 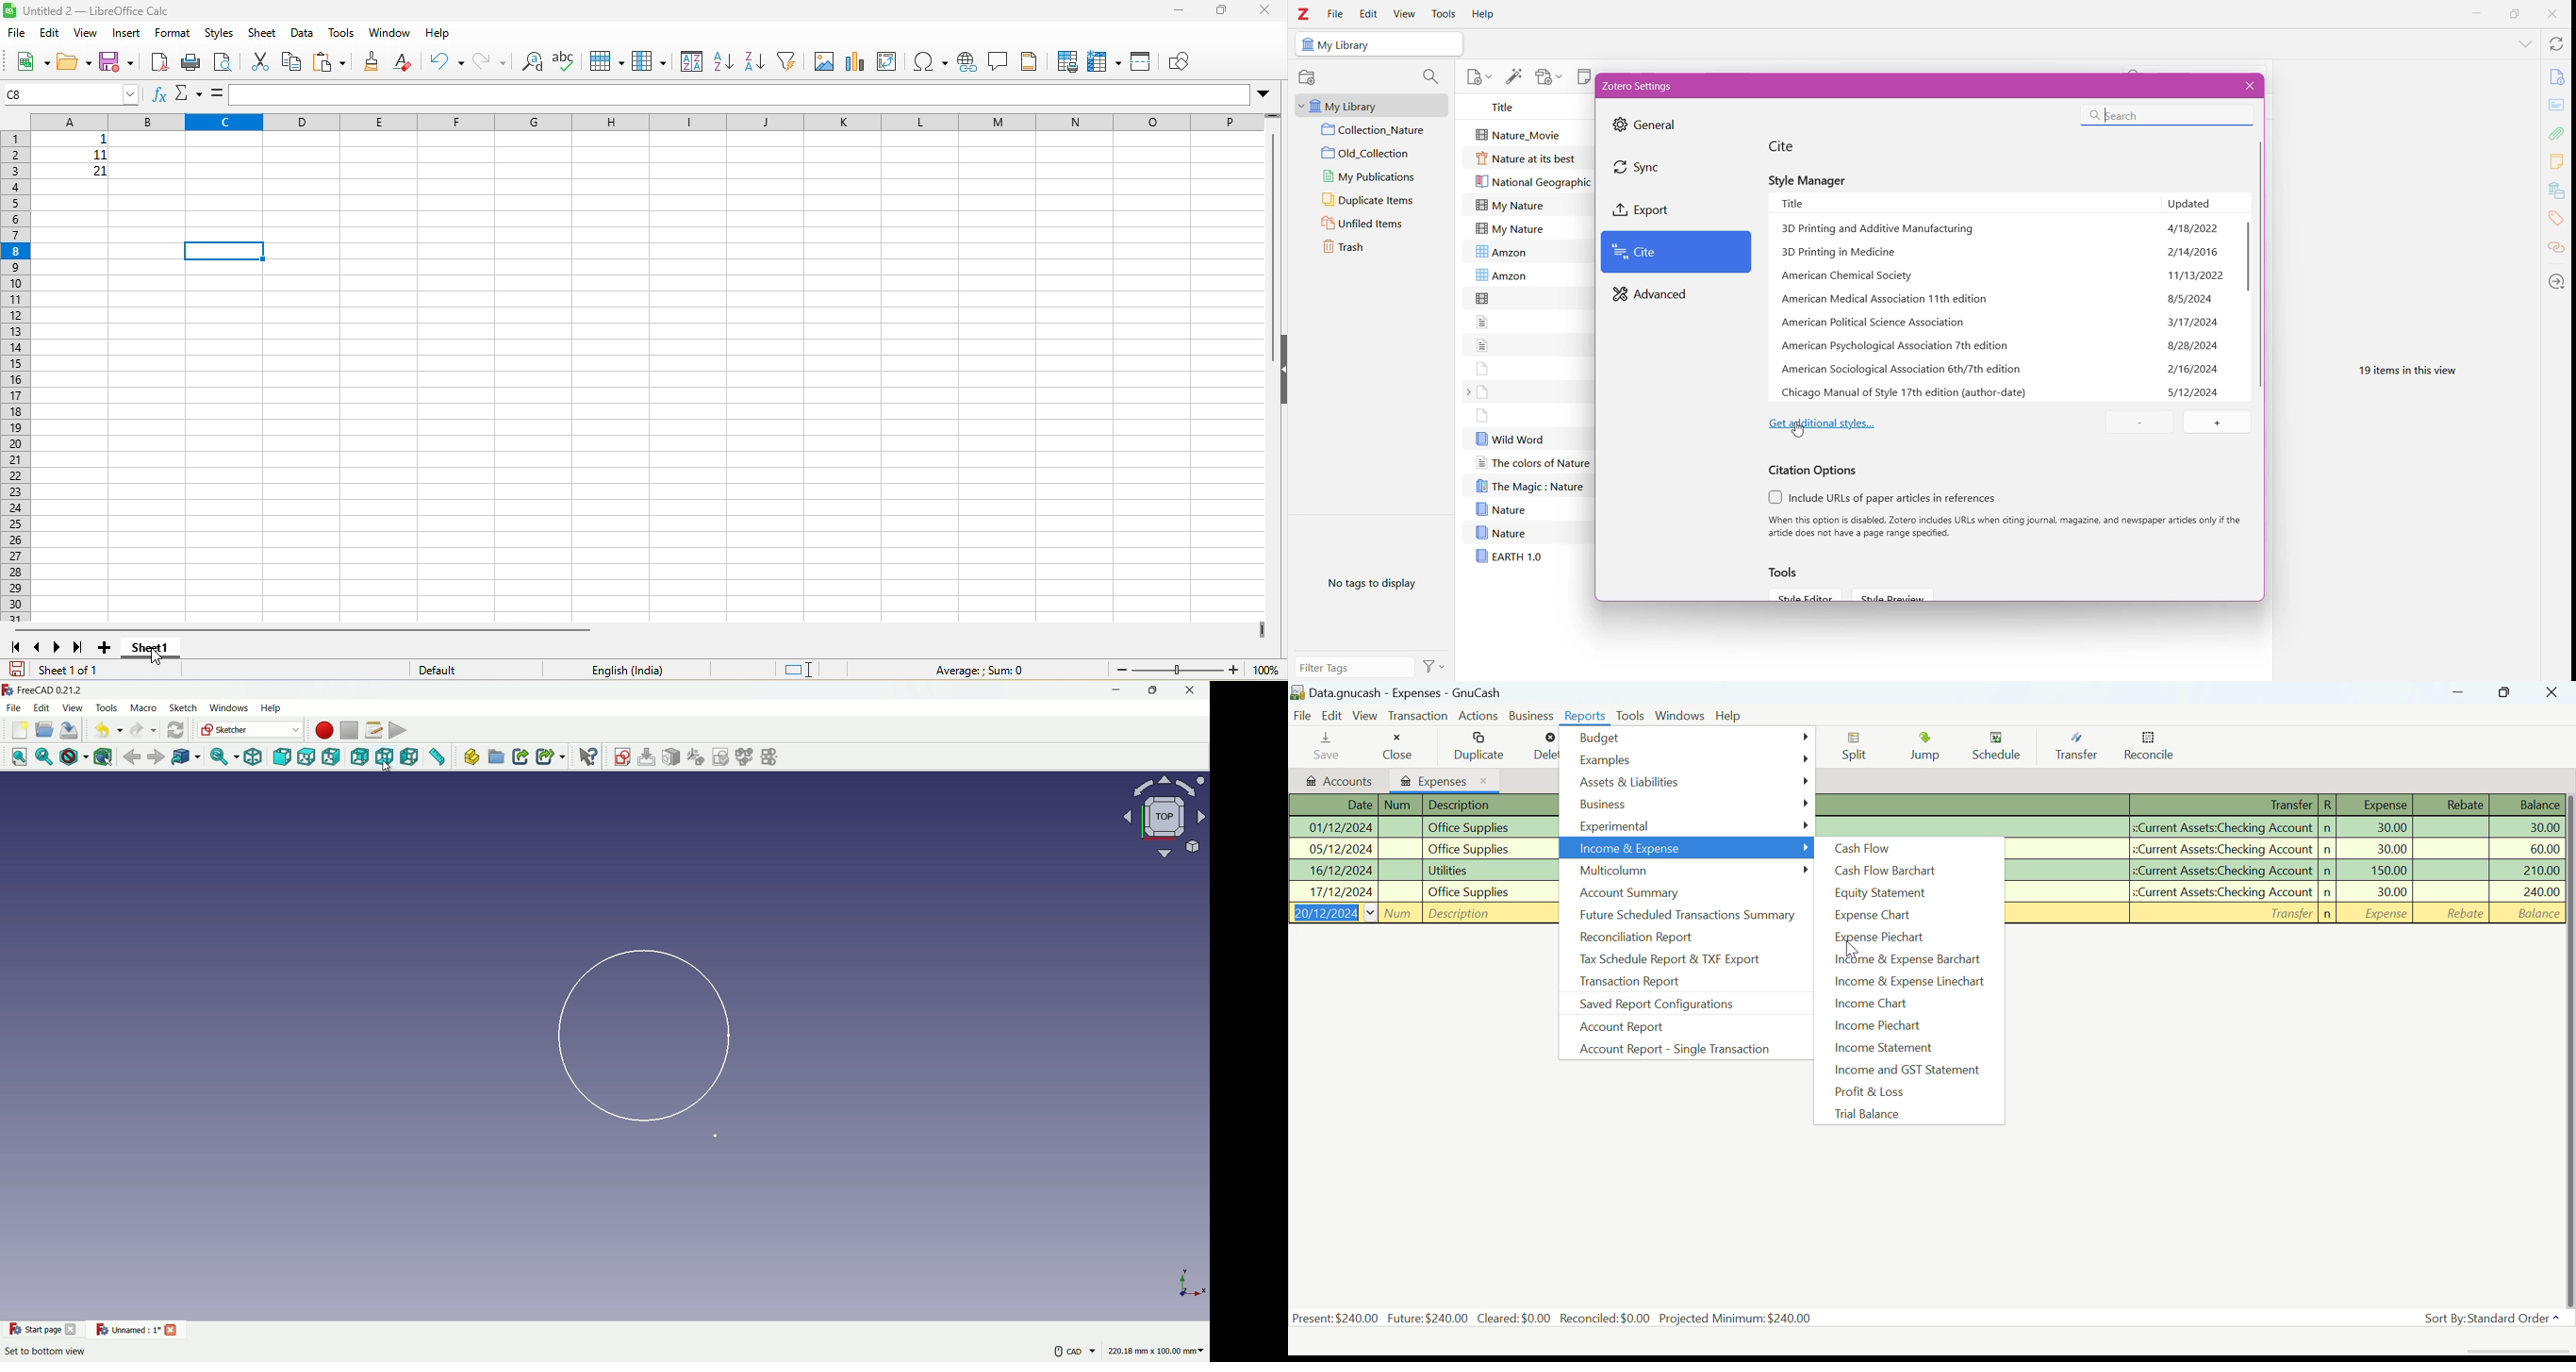 I want to click on Reconcile, so click(x=2151, y=749).